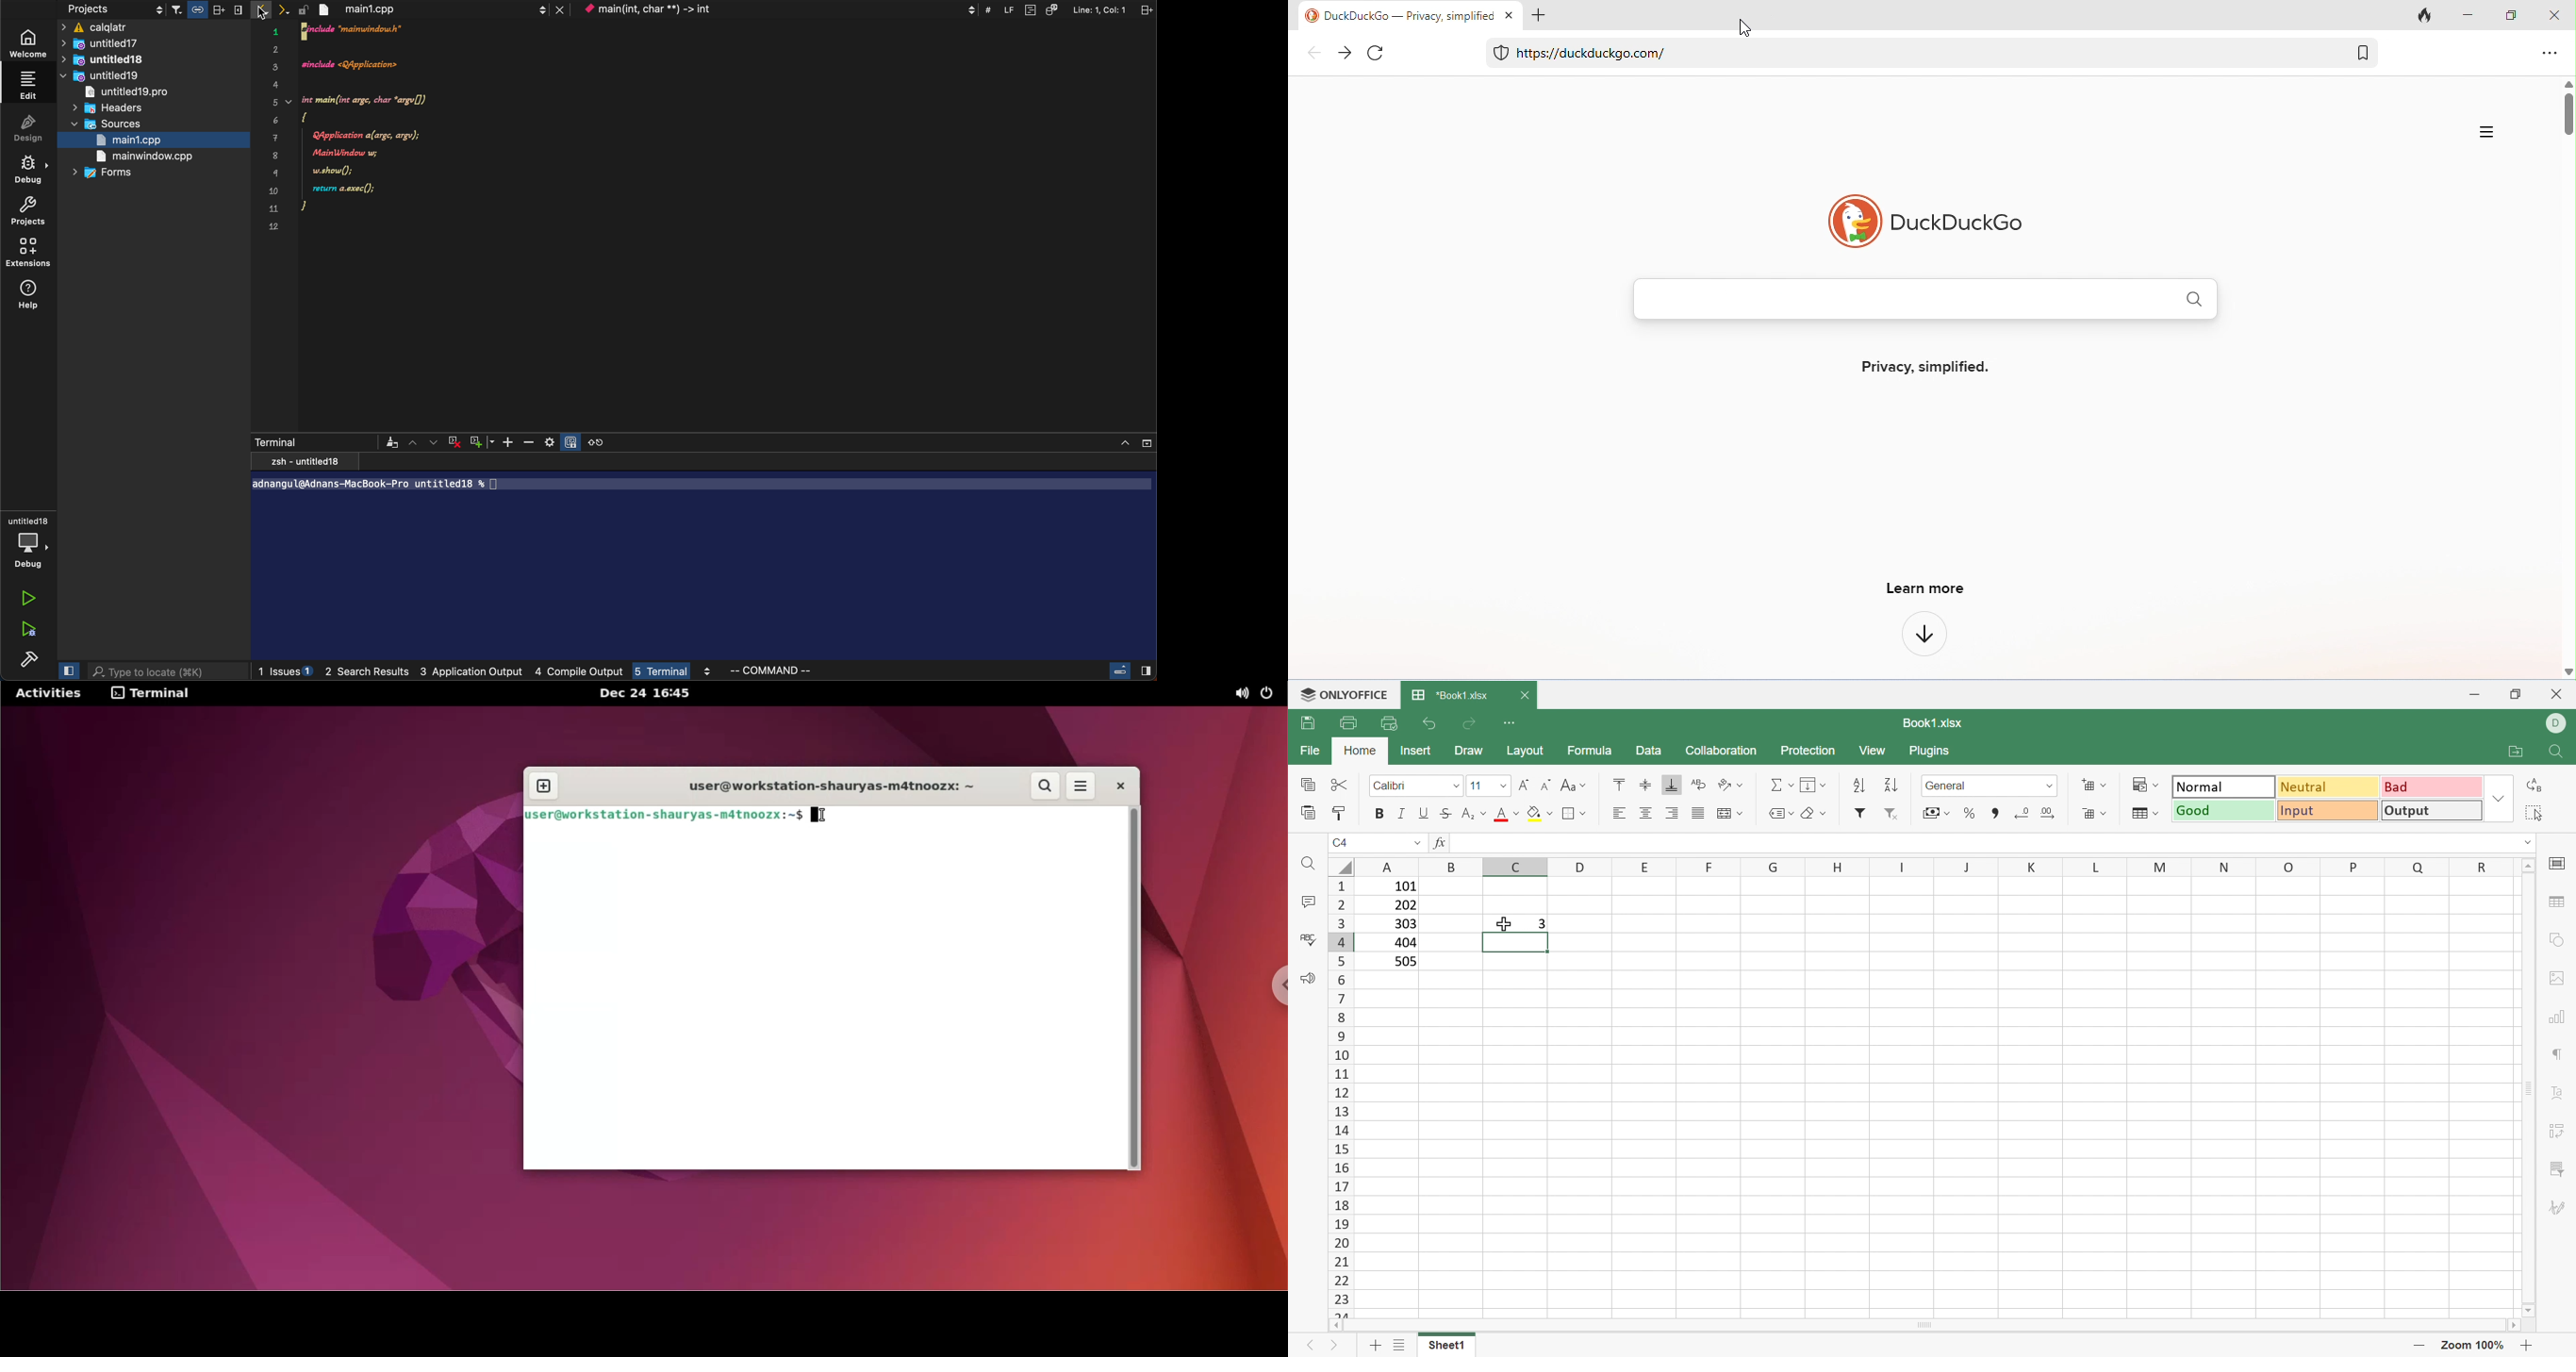 This screenshot has width=2576, height=1372. I want to click on Borders, so click(1573, 814).